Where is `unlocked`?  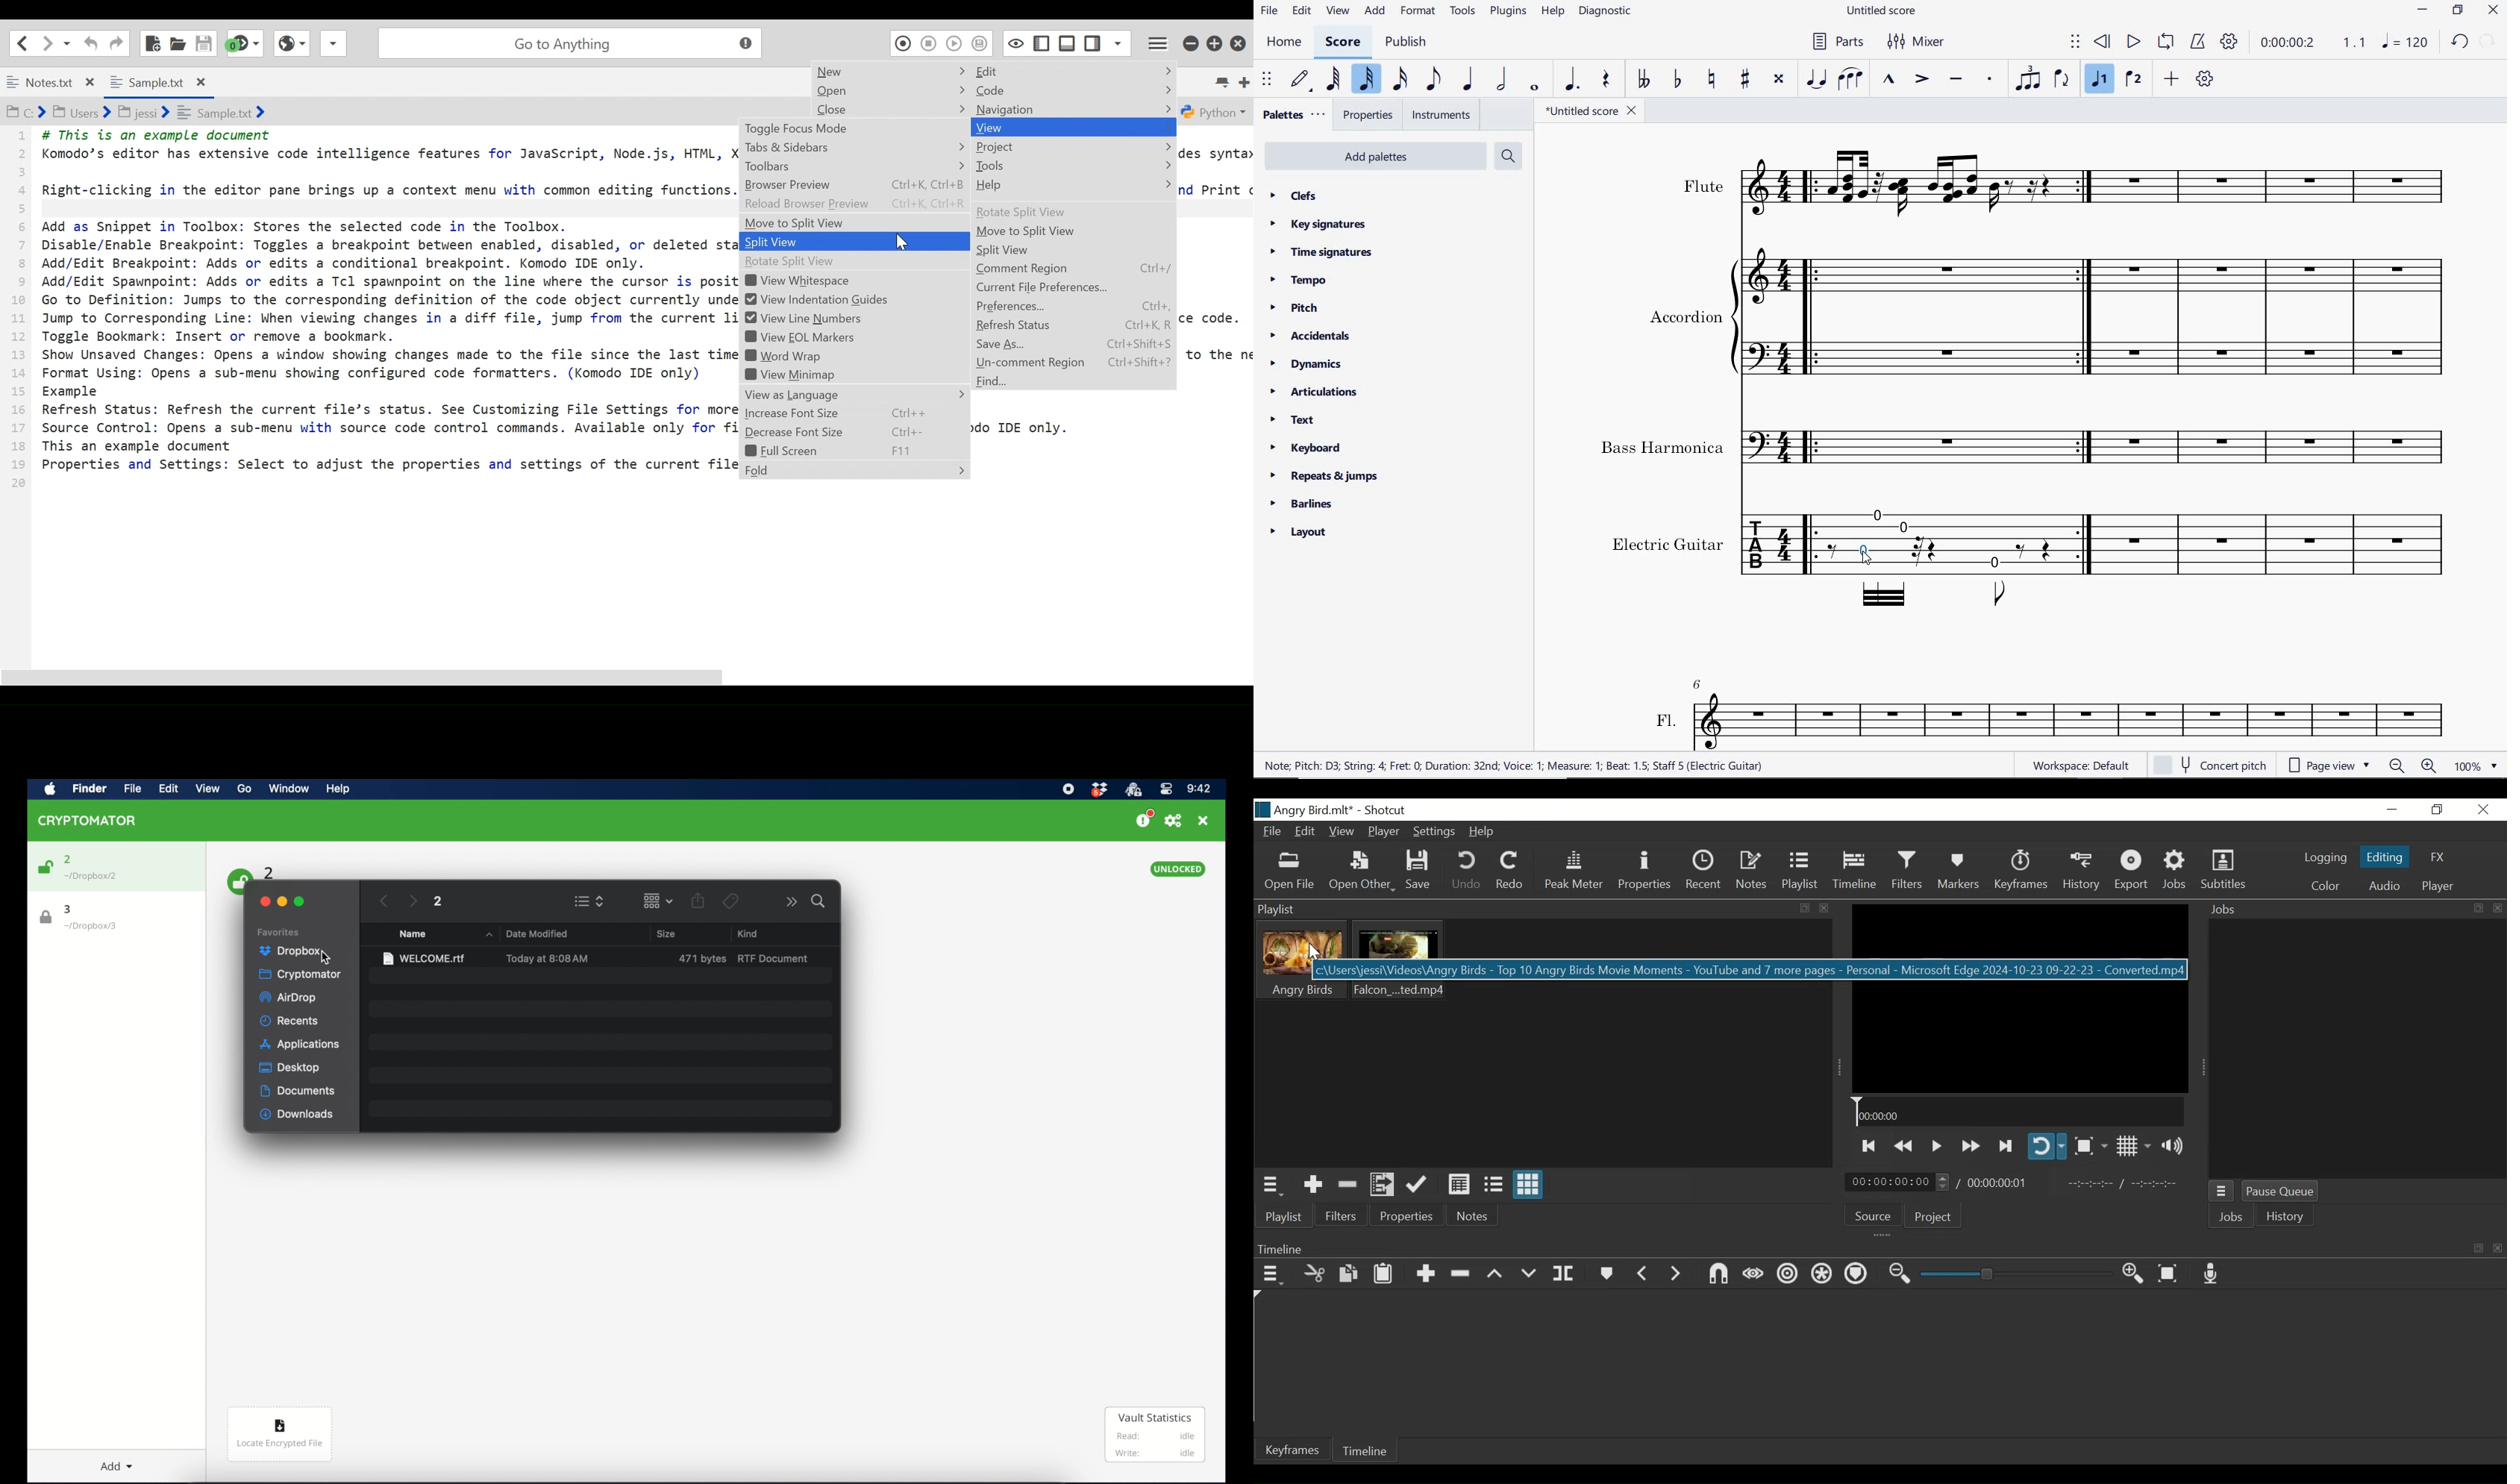 unlocked is located at coordinates (1177, 869).